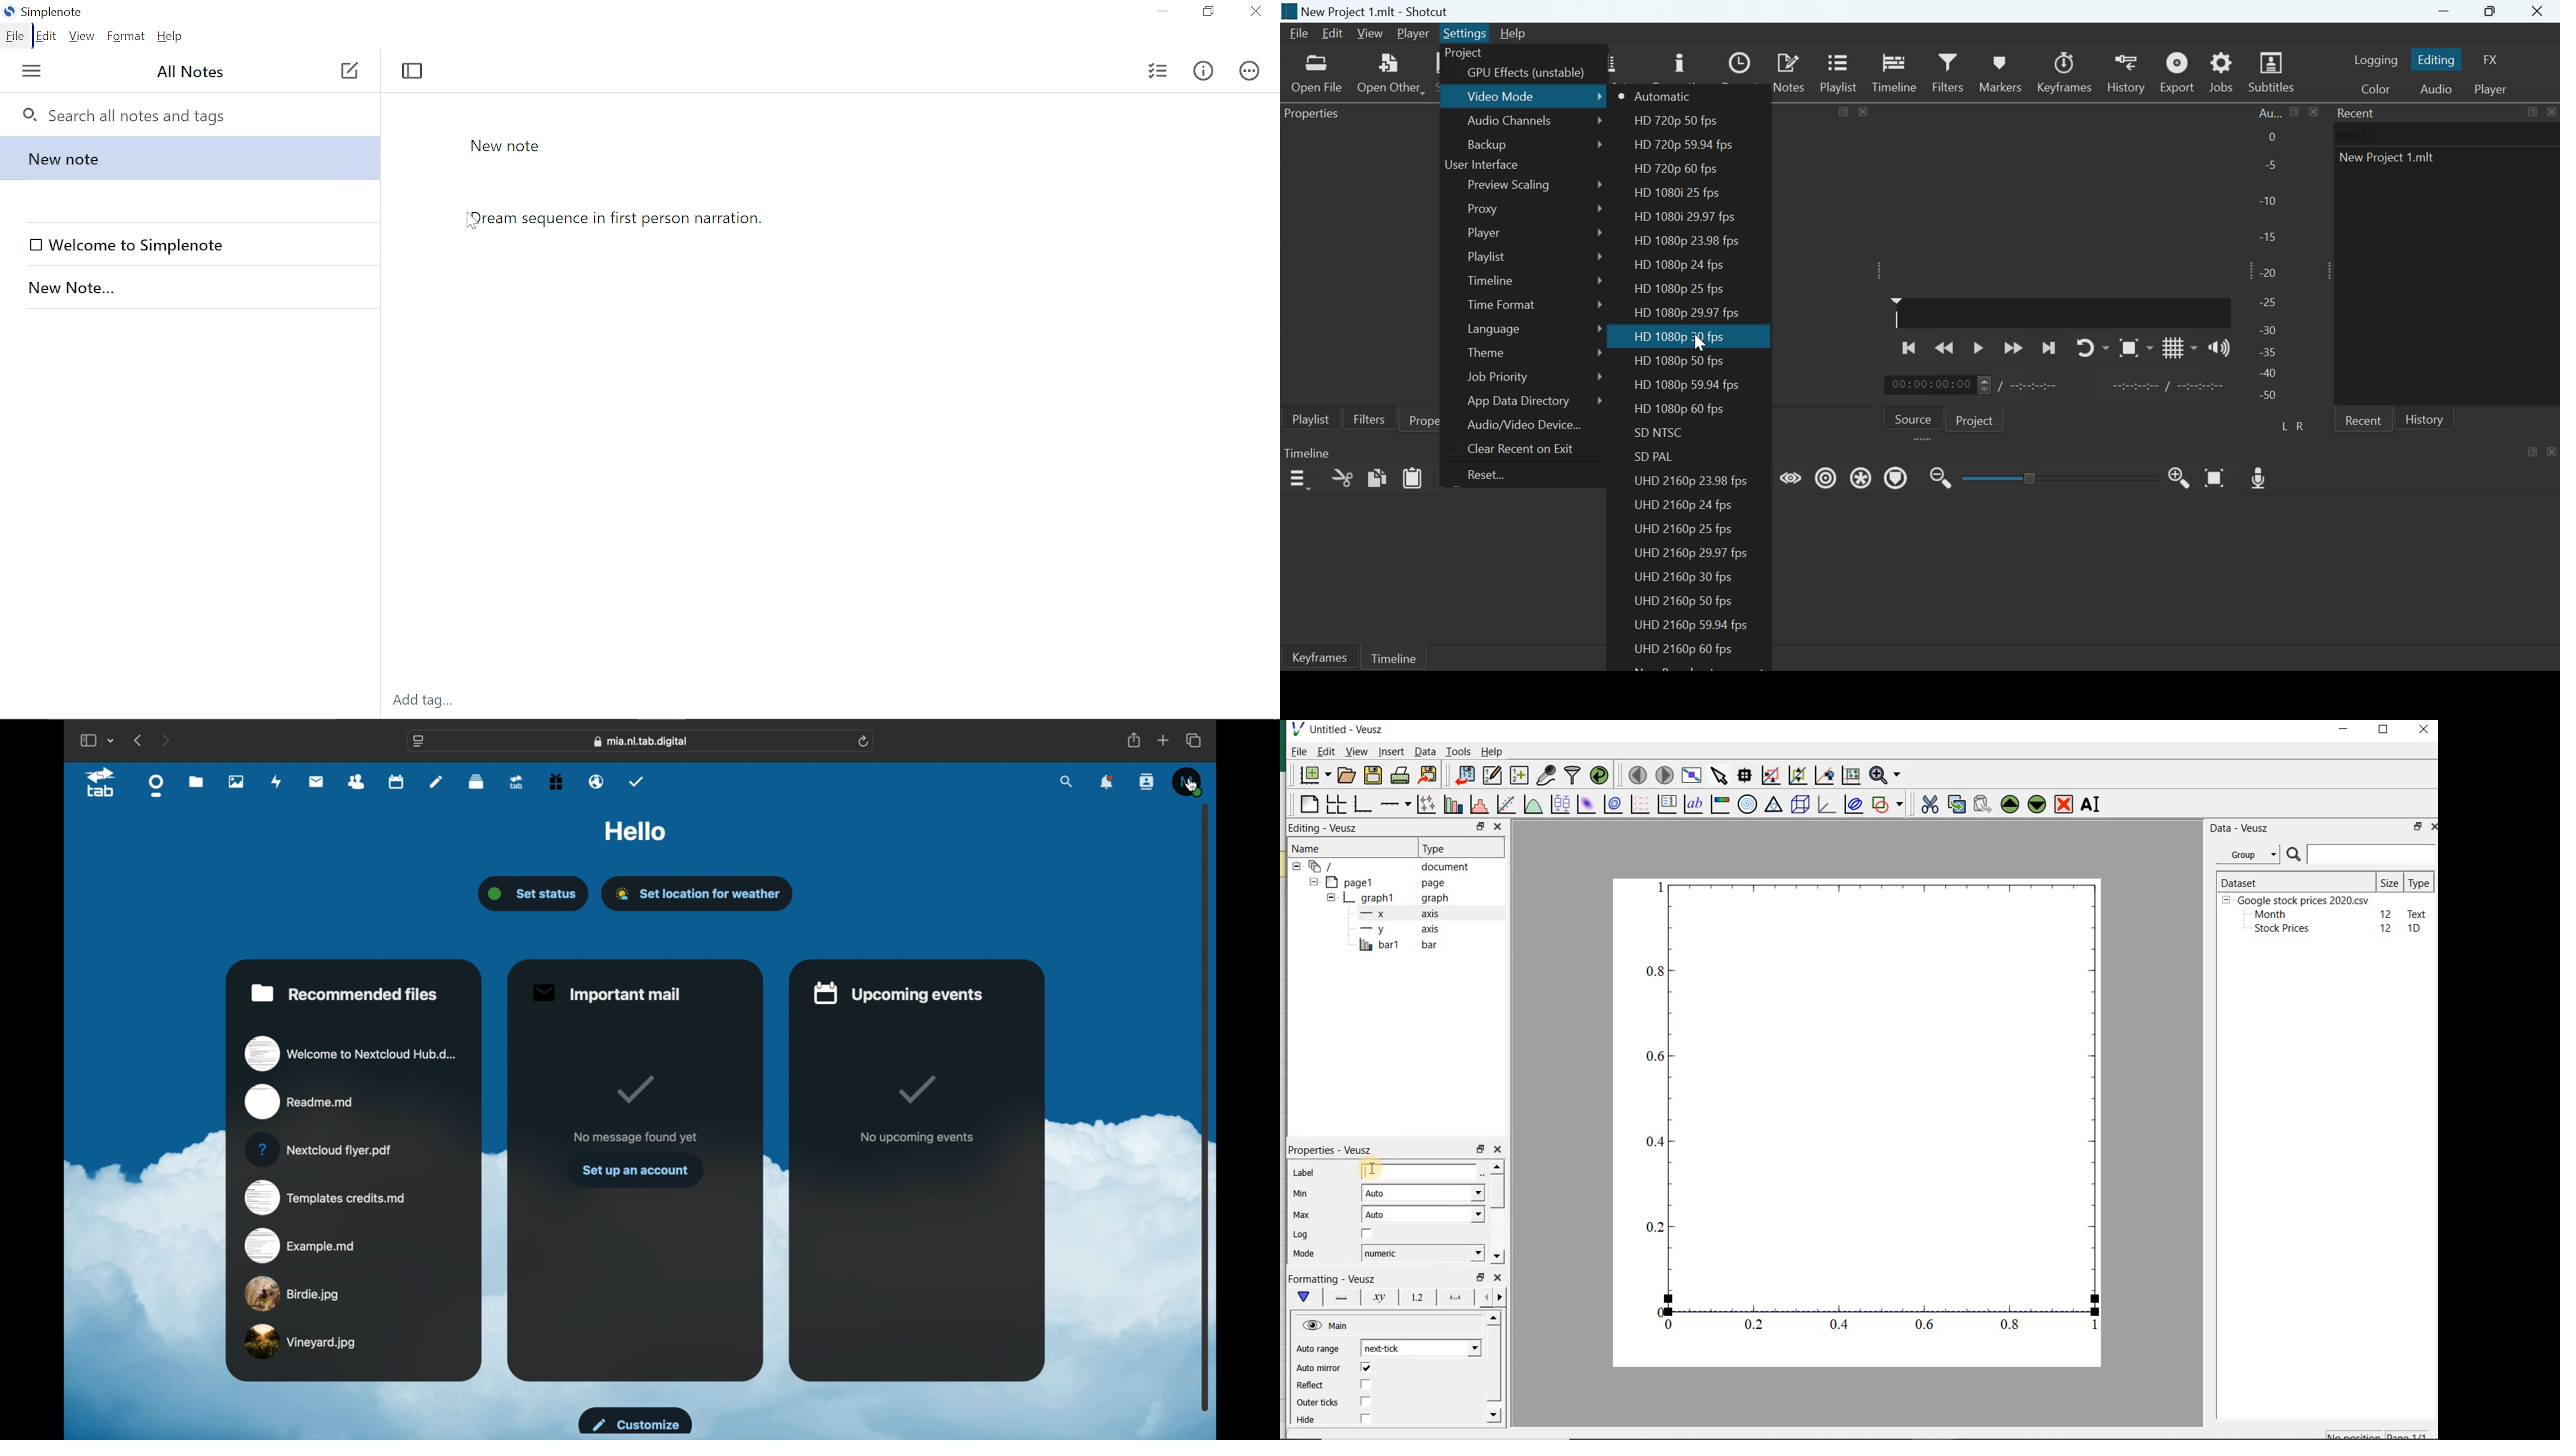 This screenshot has width=2576, height=1456. What do you see at coordinates (2216, 477) in the screenshot?
I see `Zoom timeline to fit` at bounding box center [2216, 477].